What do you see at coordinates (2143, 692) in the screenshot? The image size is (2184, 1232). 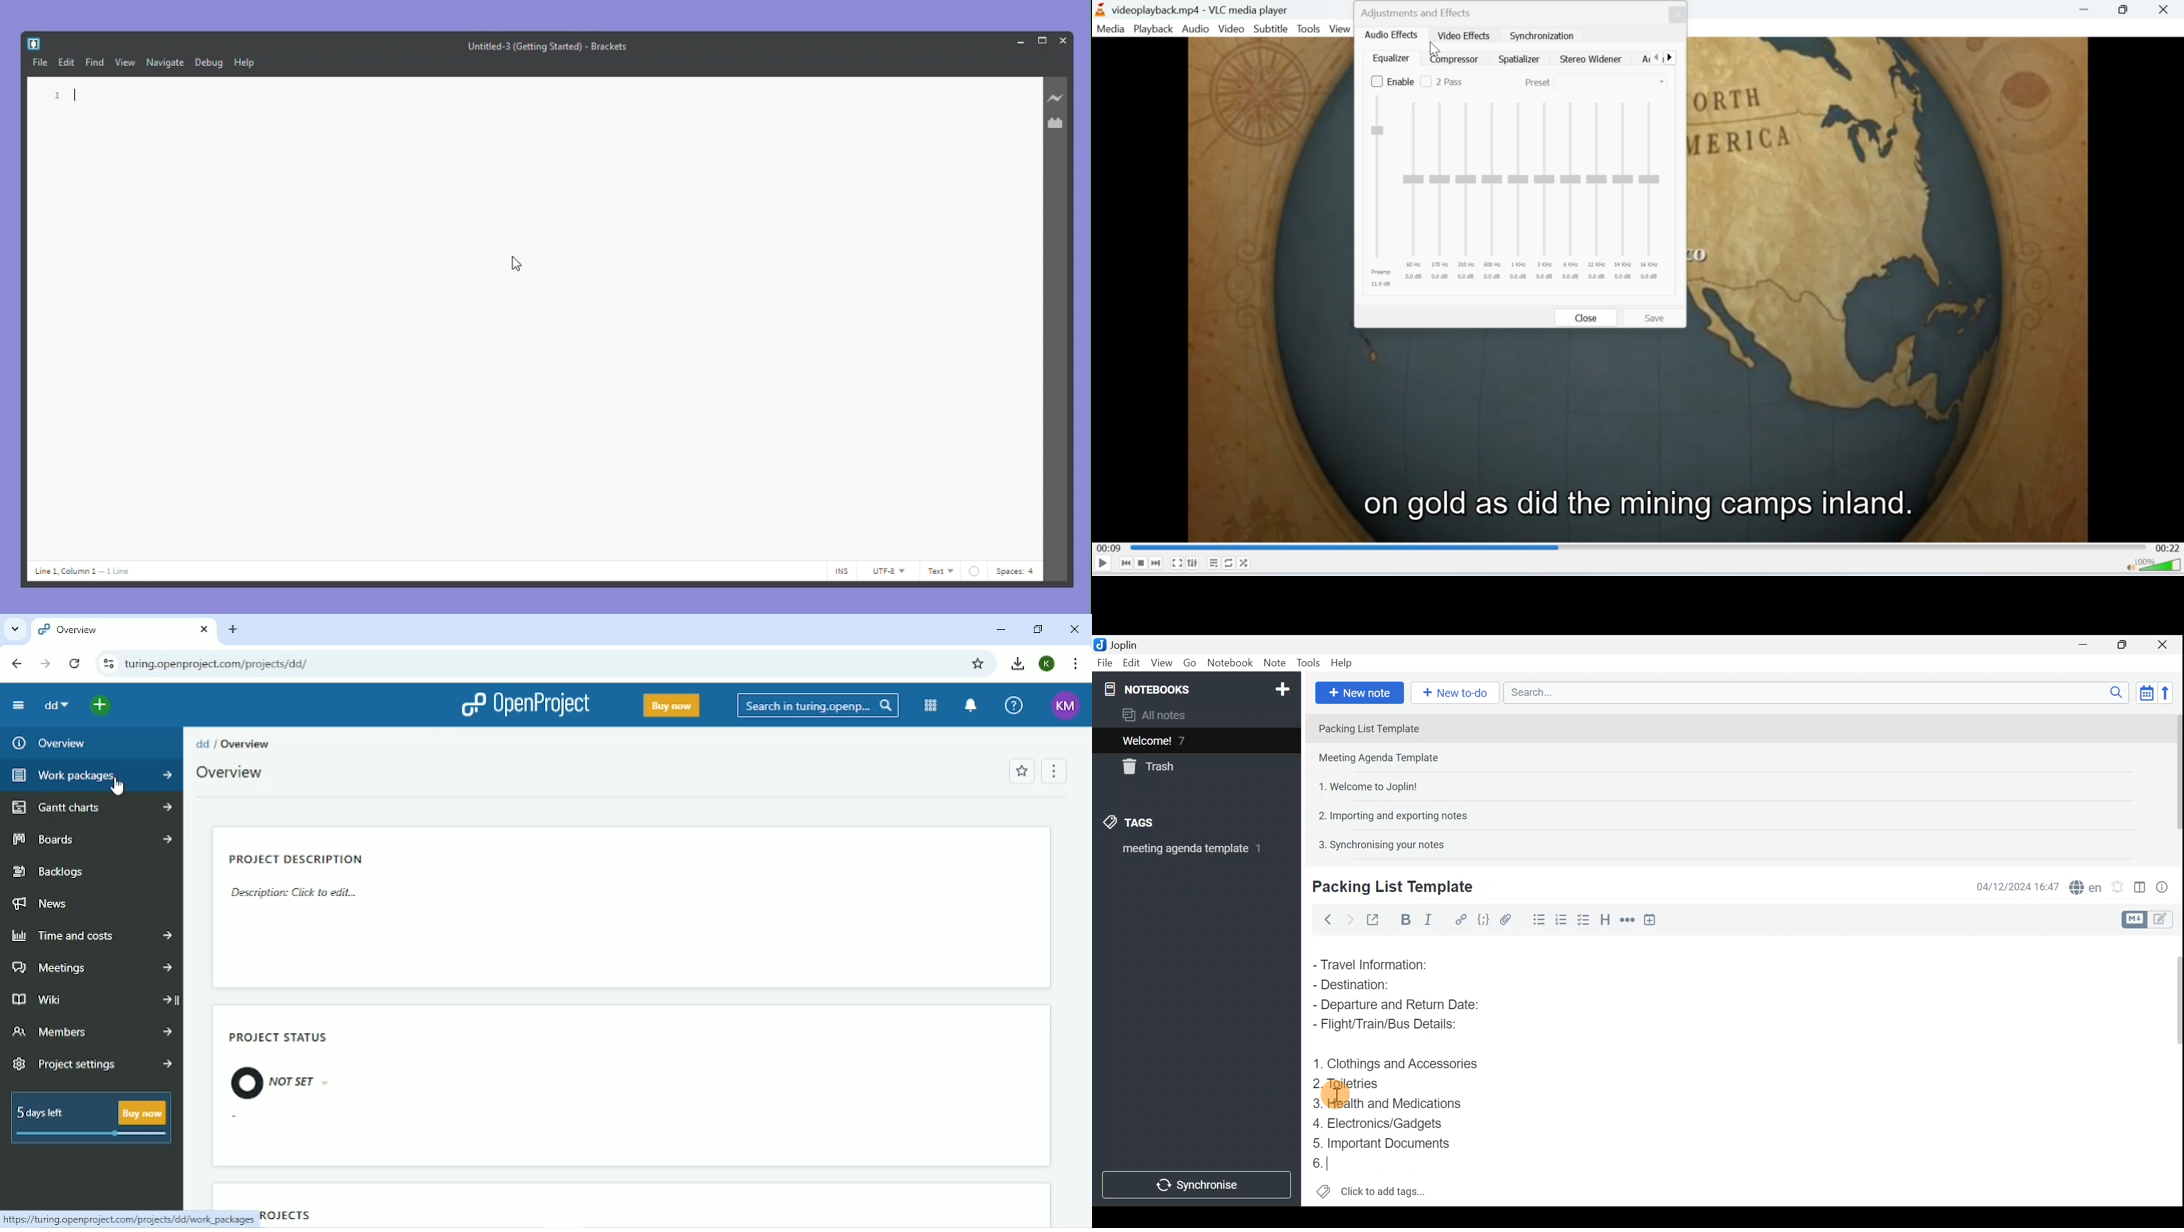 I see `Toggle sort order field` at bounding box center [2143, 692].